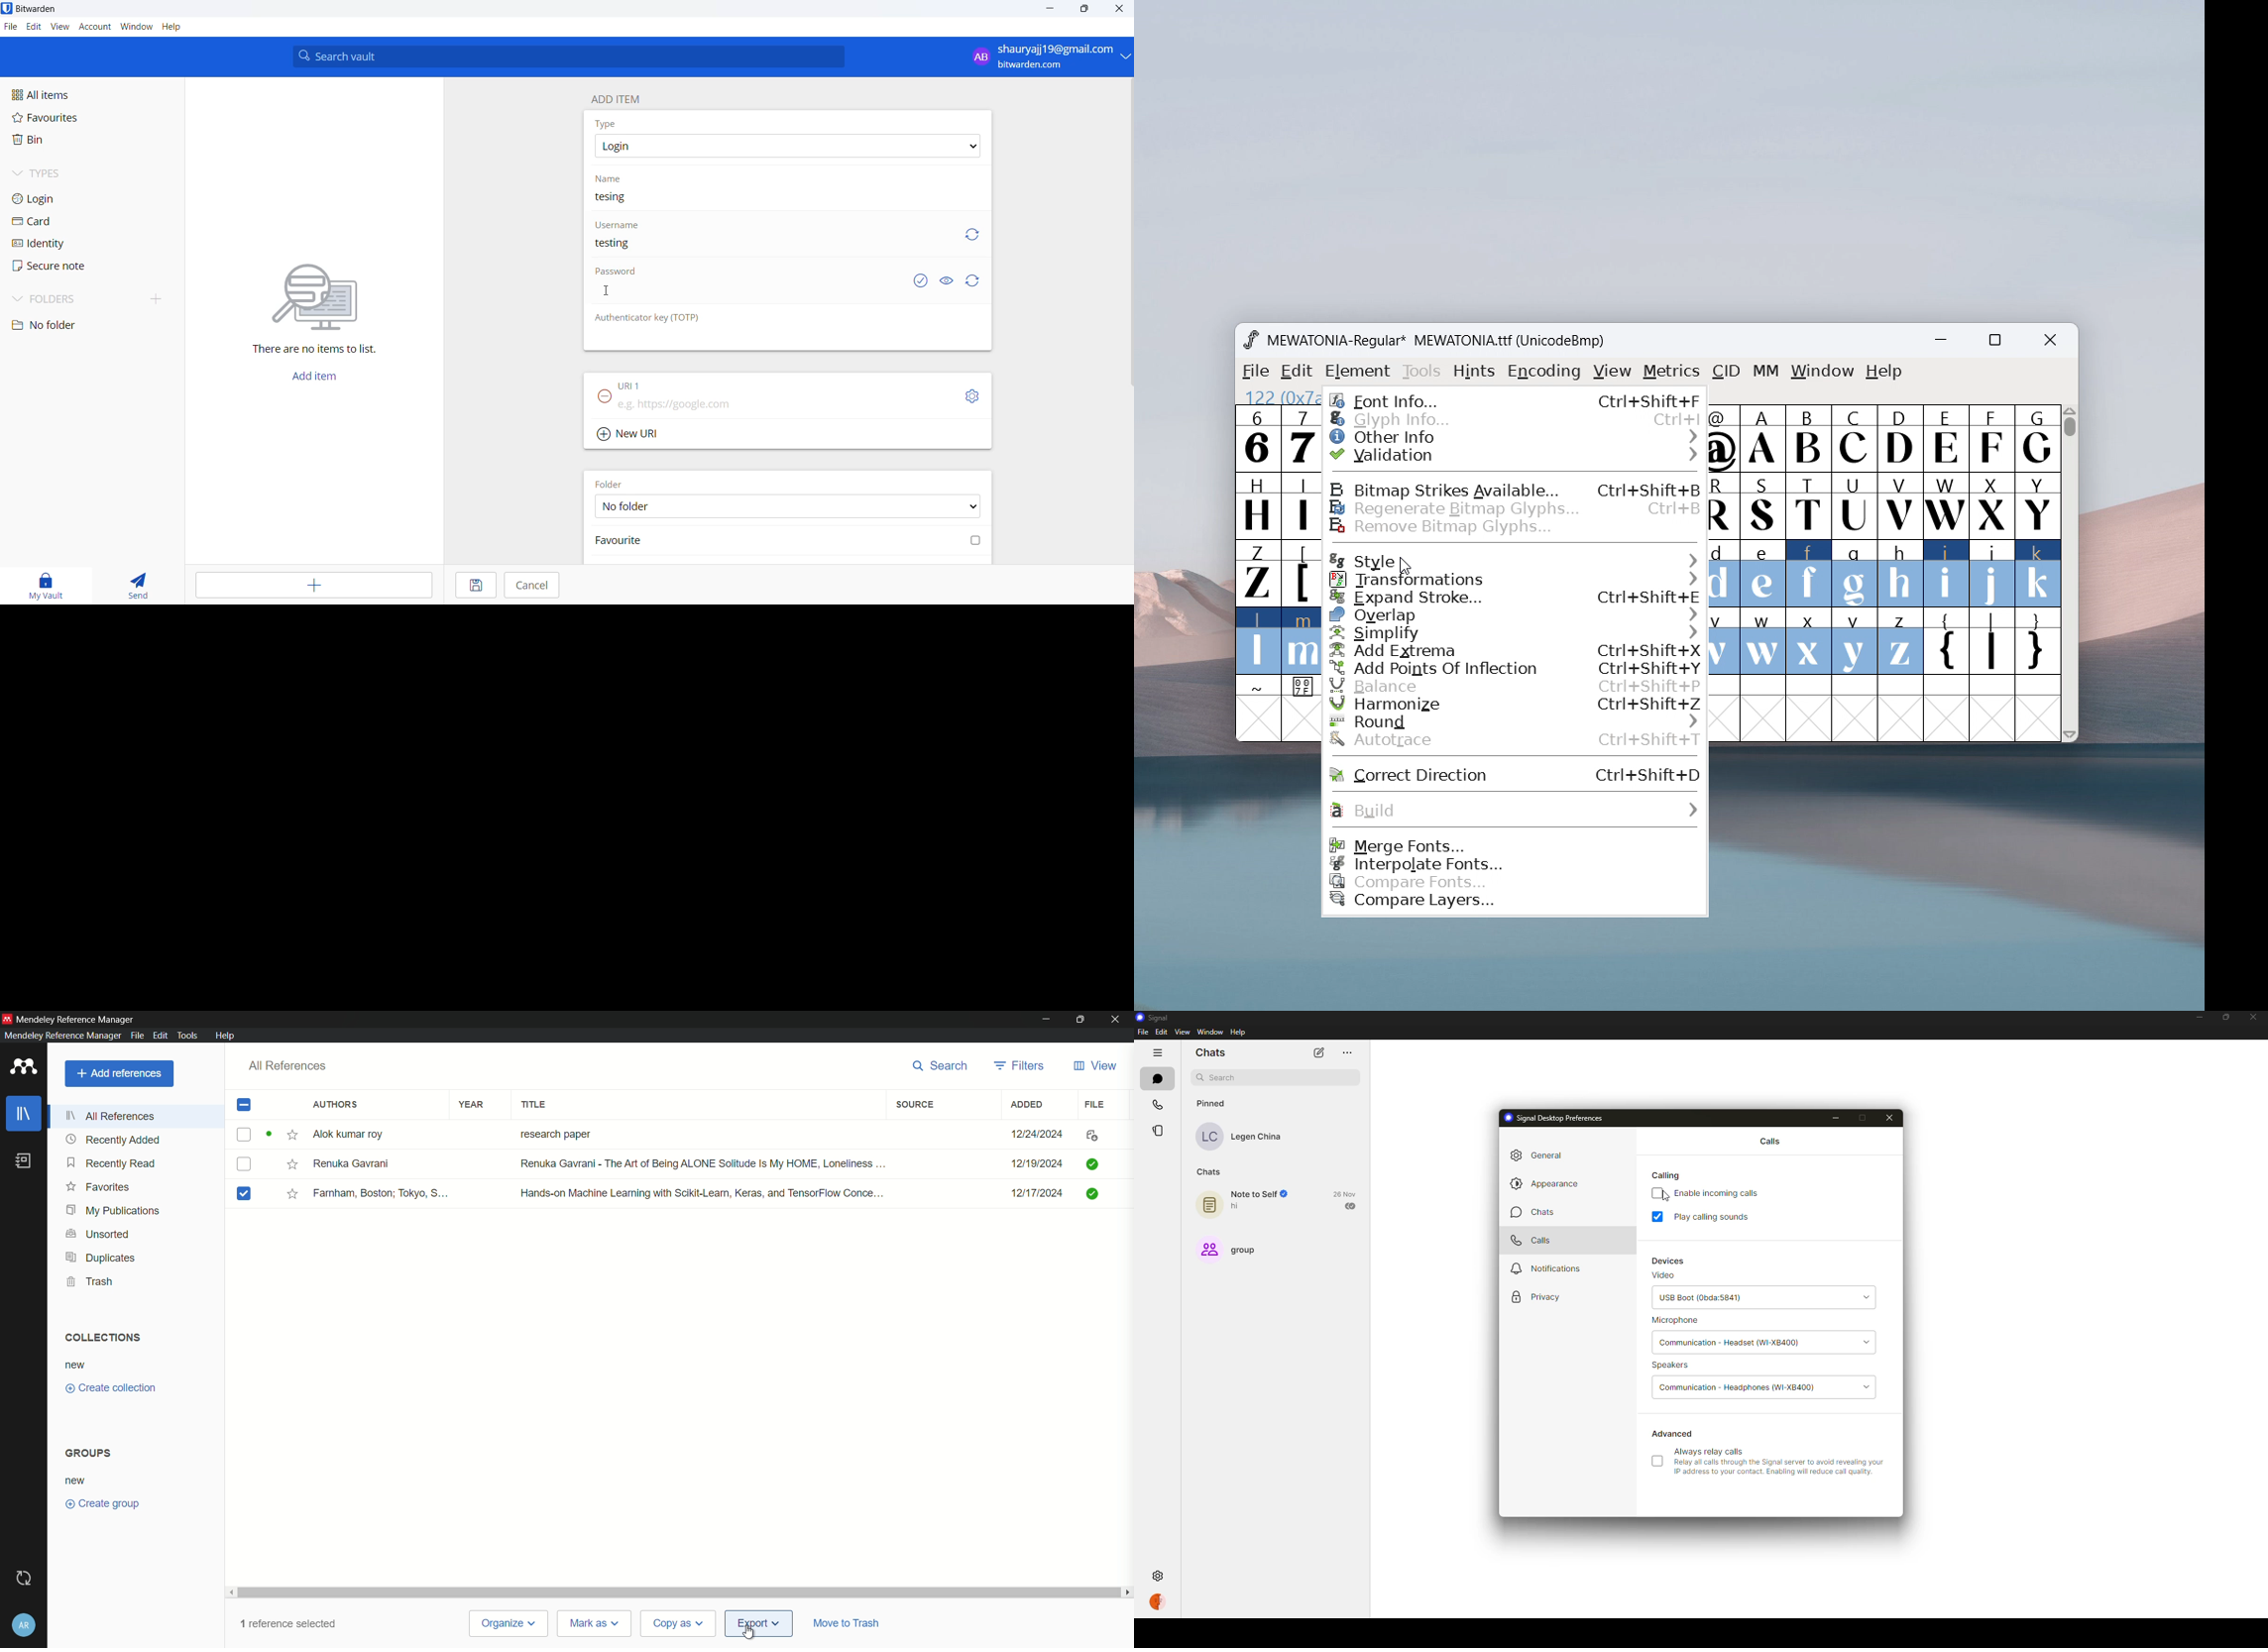 This screenshot has height=1652, width=2268. Describe the element at coordinates (472, 1104) in the screenshot. I see `year` at that location.